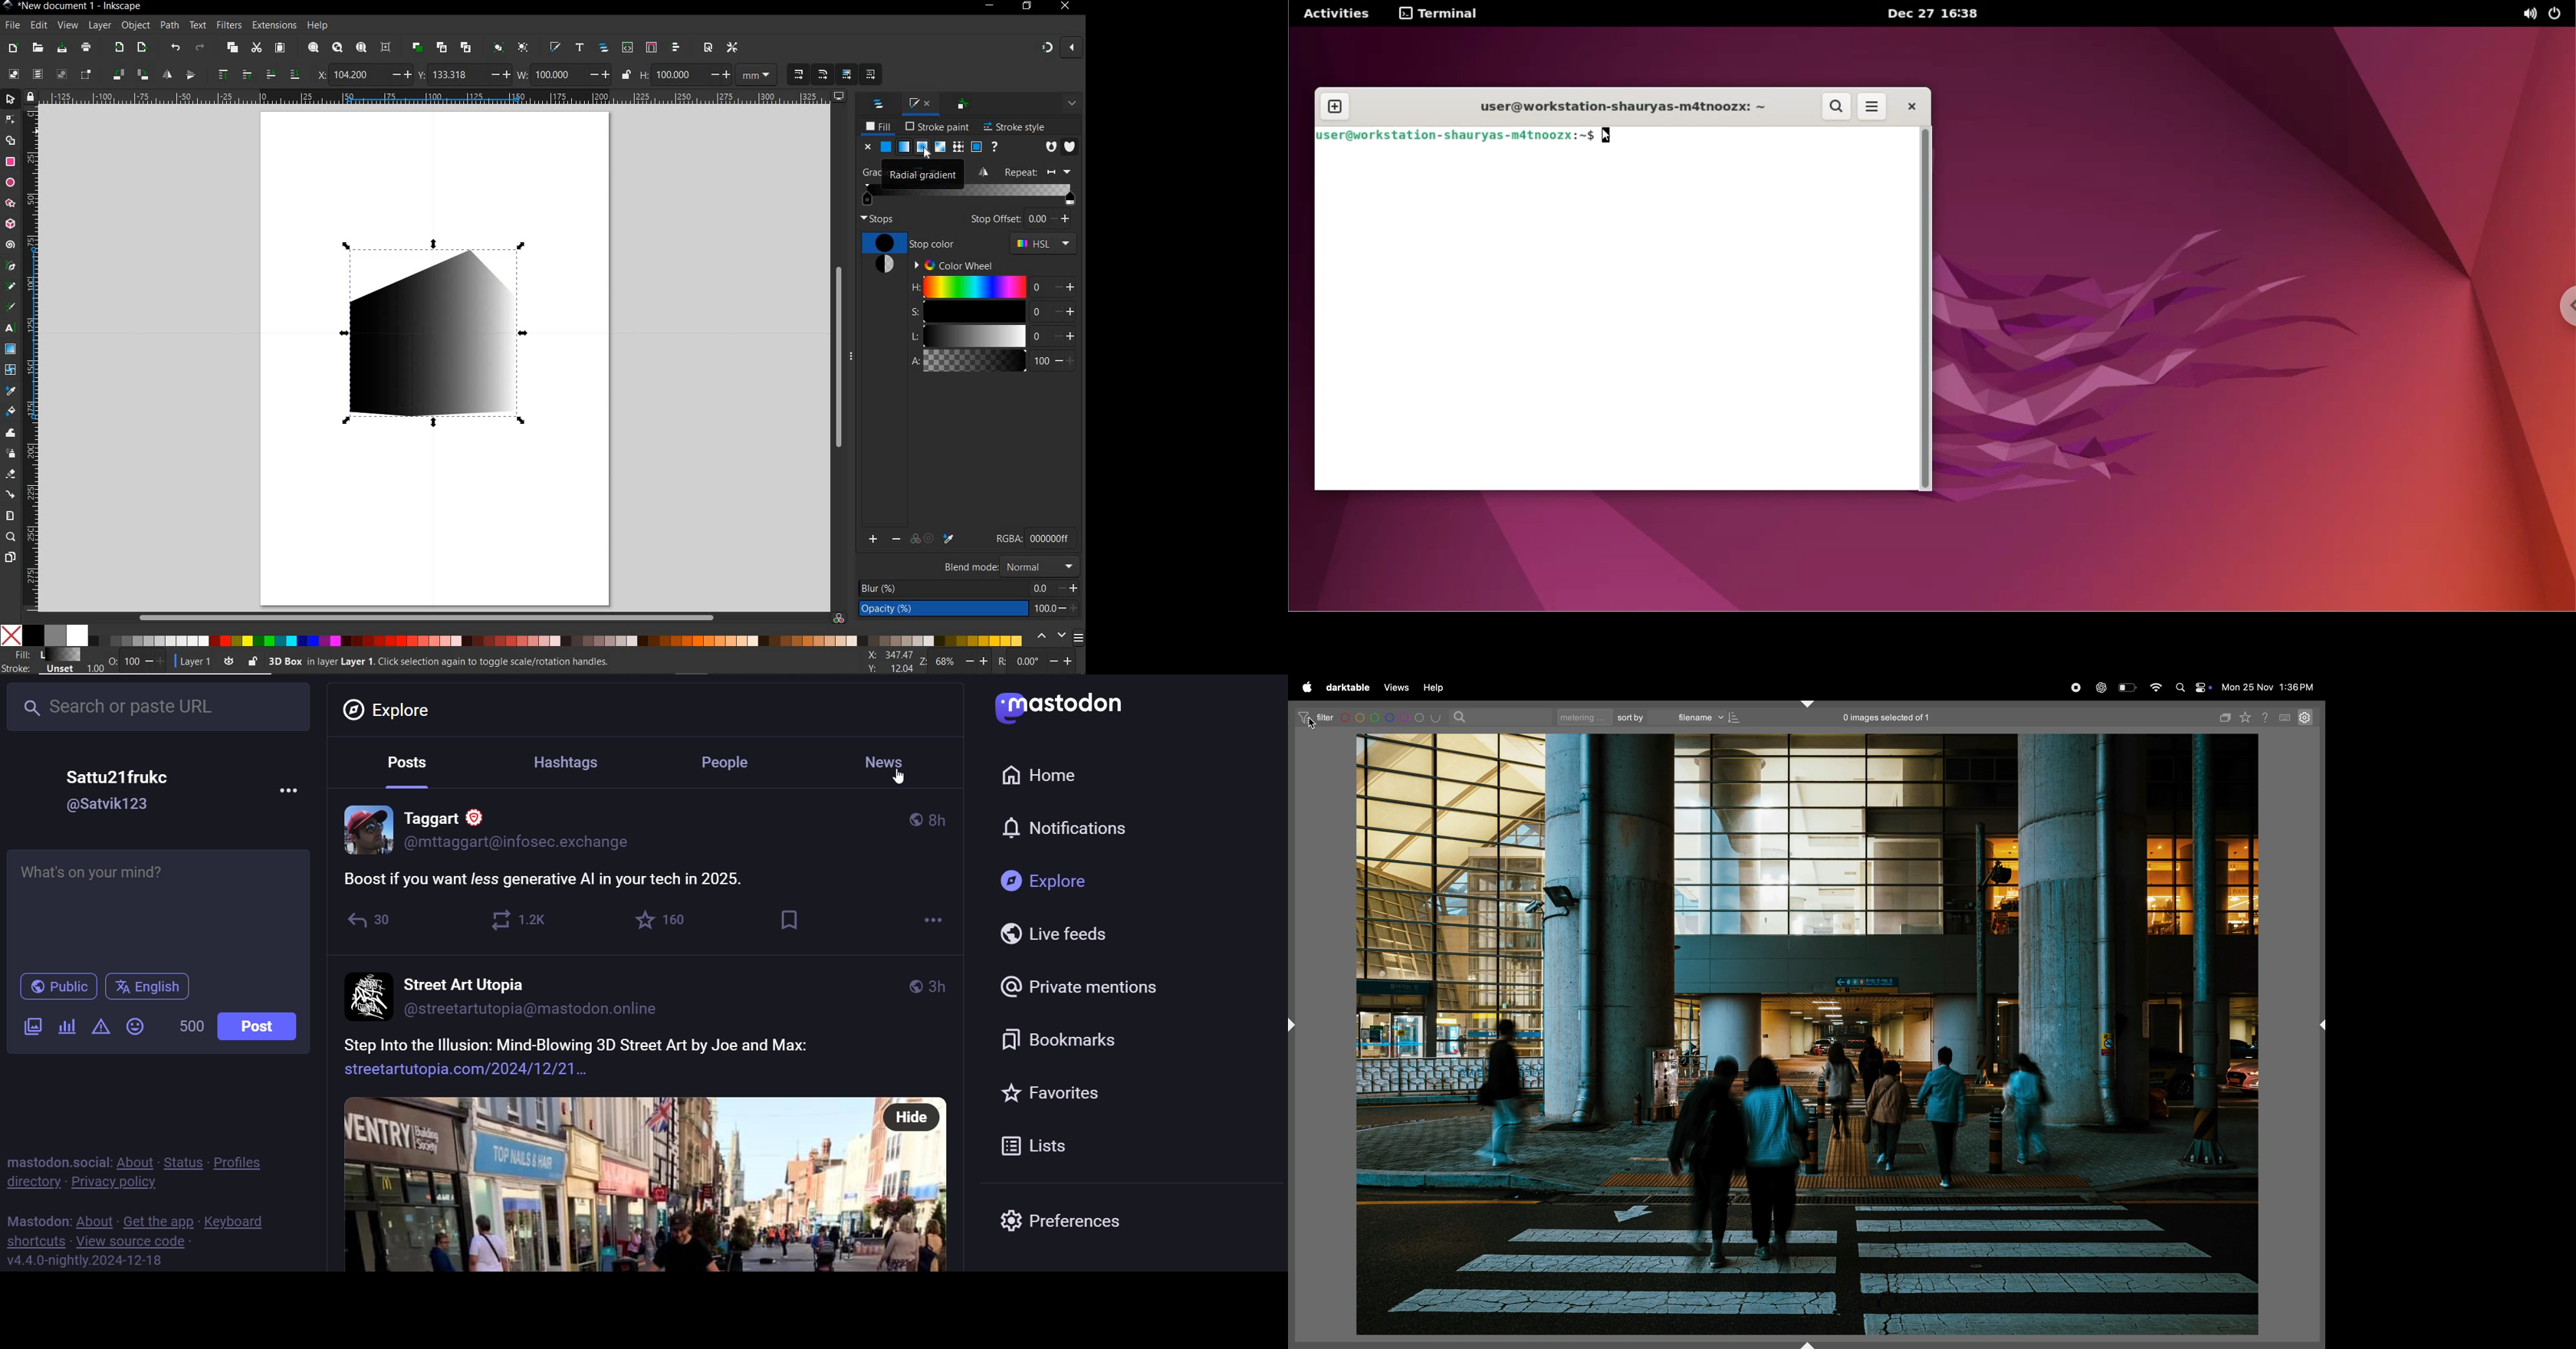 Image resolution: width=2576 pixels, height=1372 pixels. I want to click on normal, so click(1039, 566).